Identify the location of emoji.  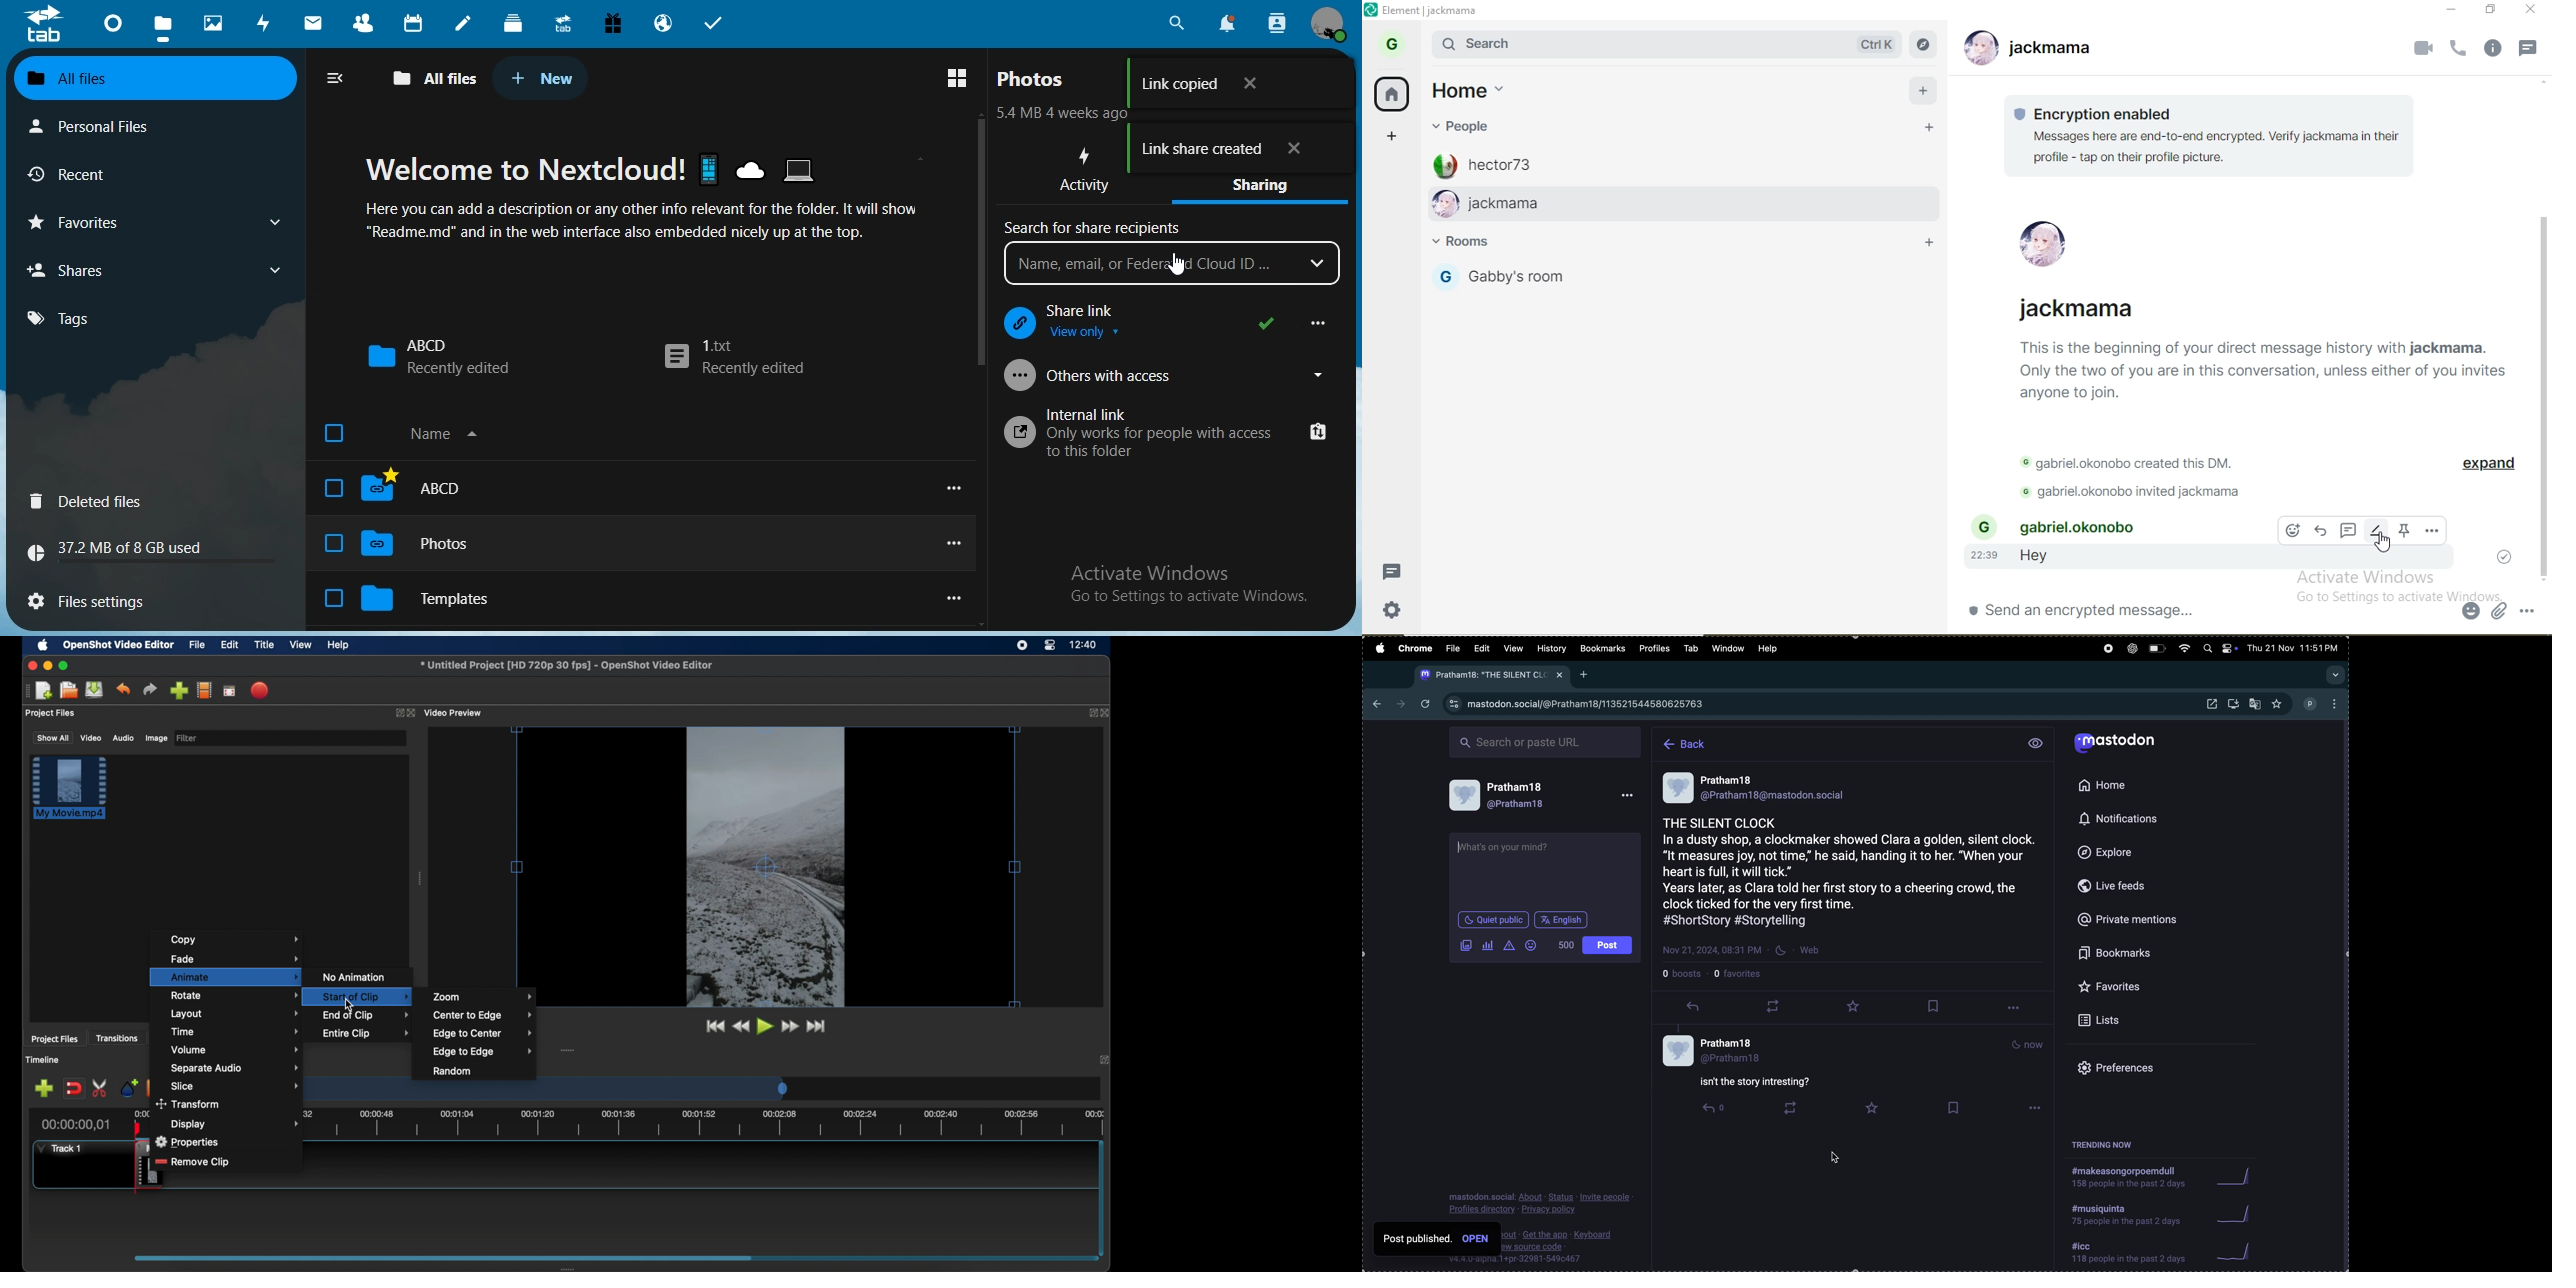
(2292, 530).